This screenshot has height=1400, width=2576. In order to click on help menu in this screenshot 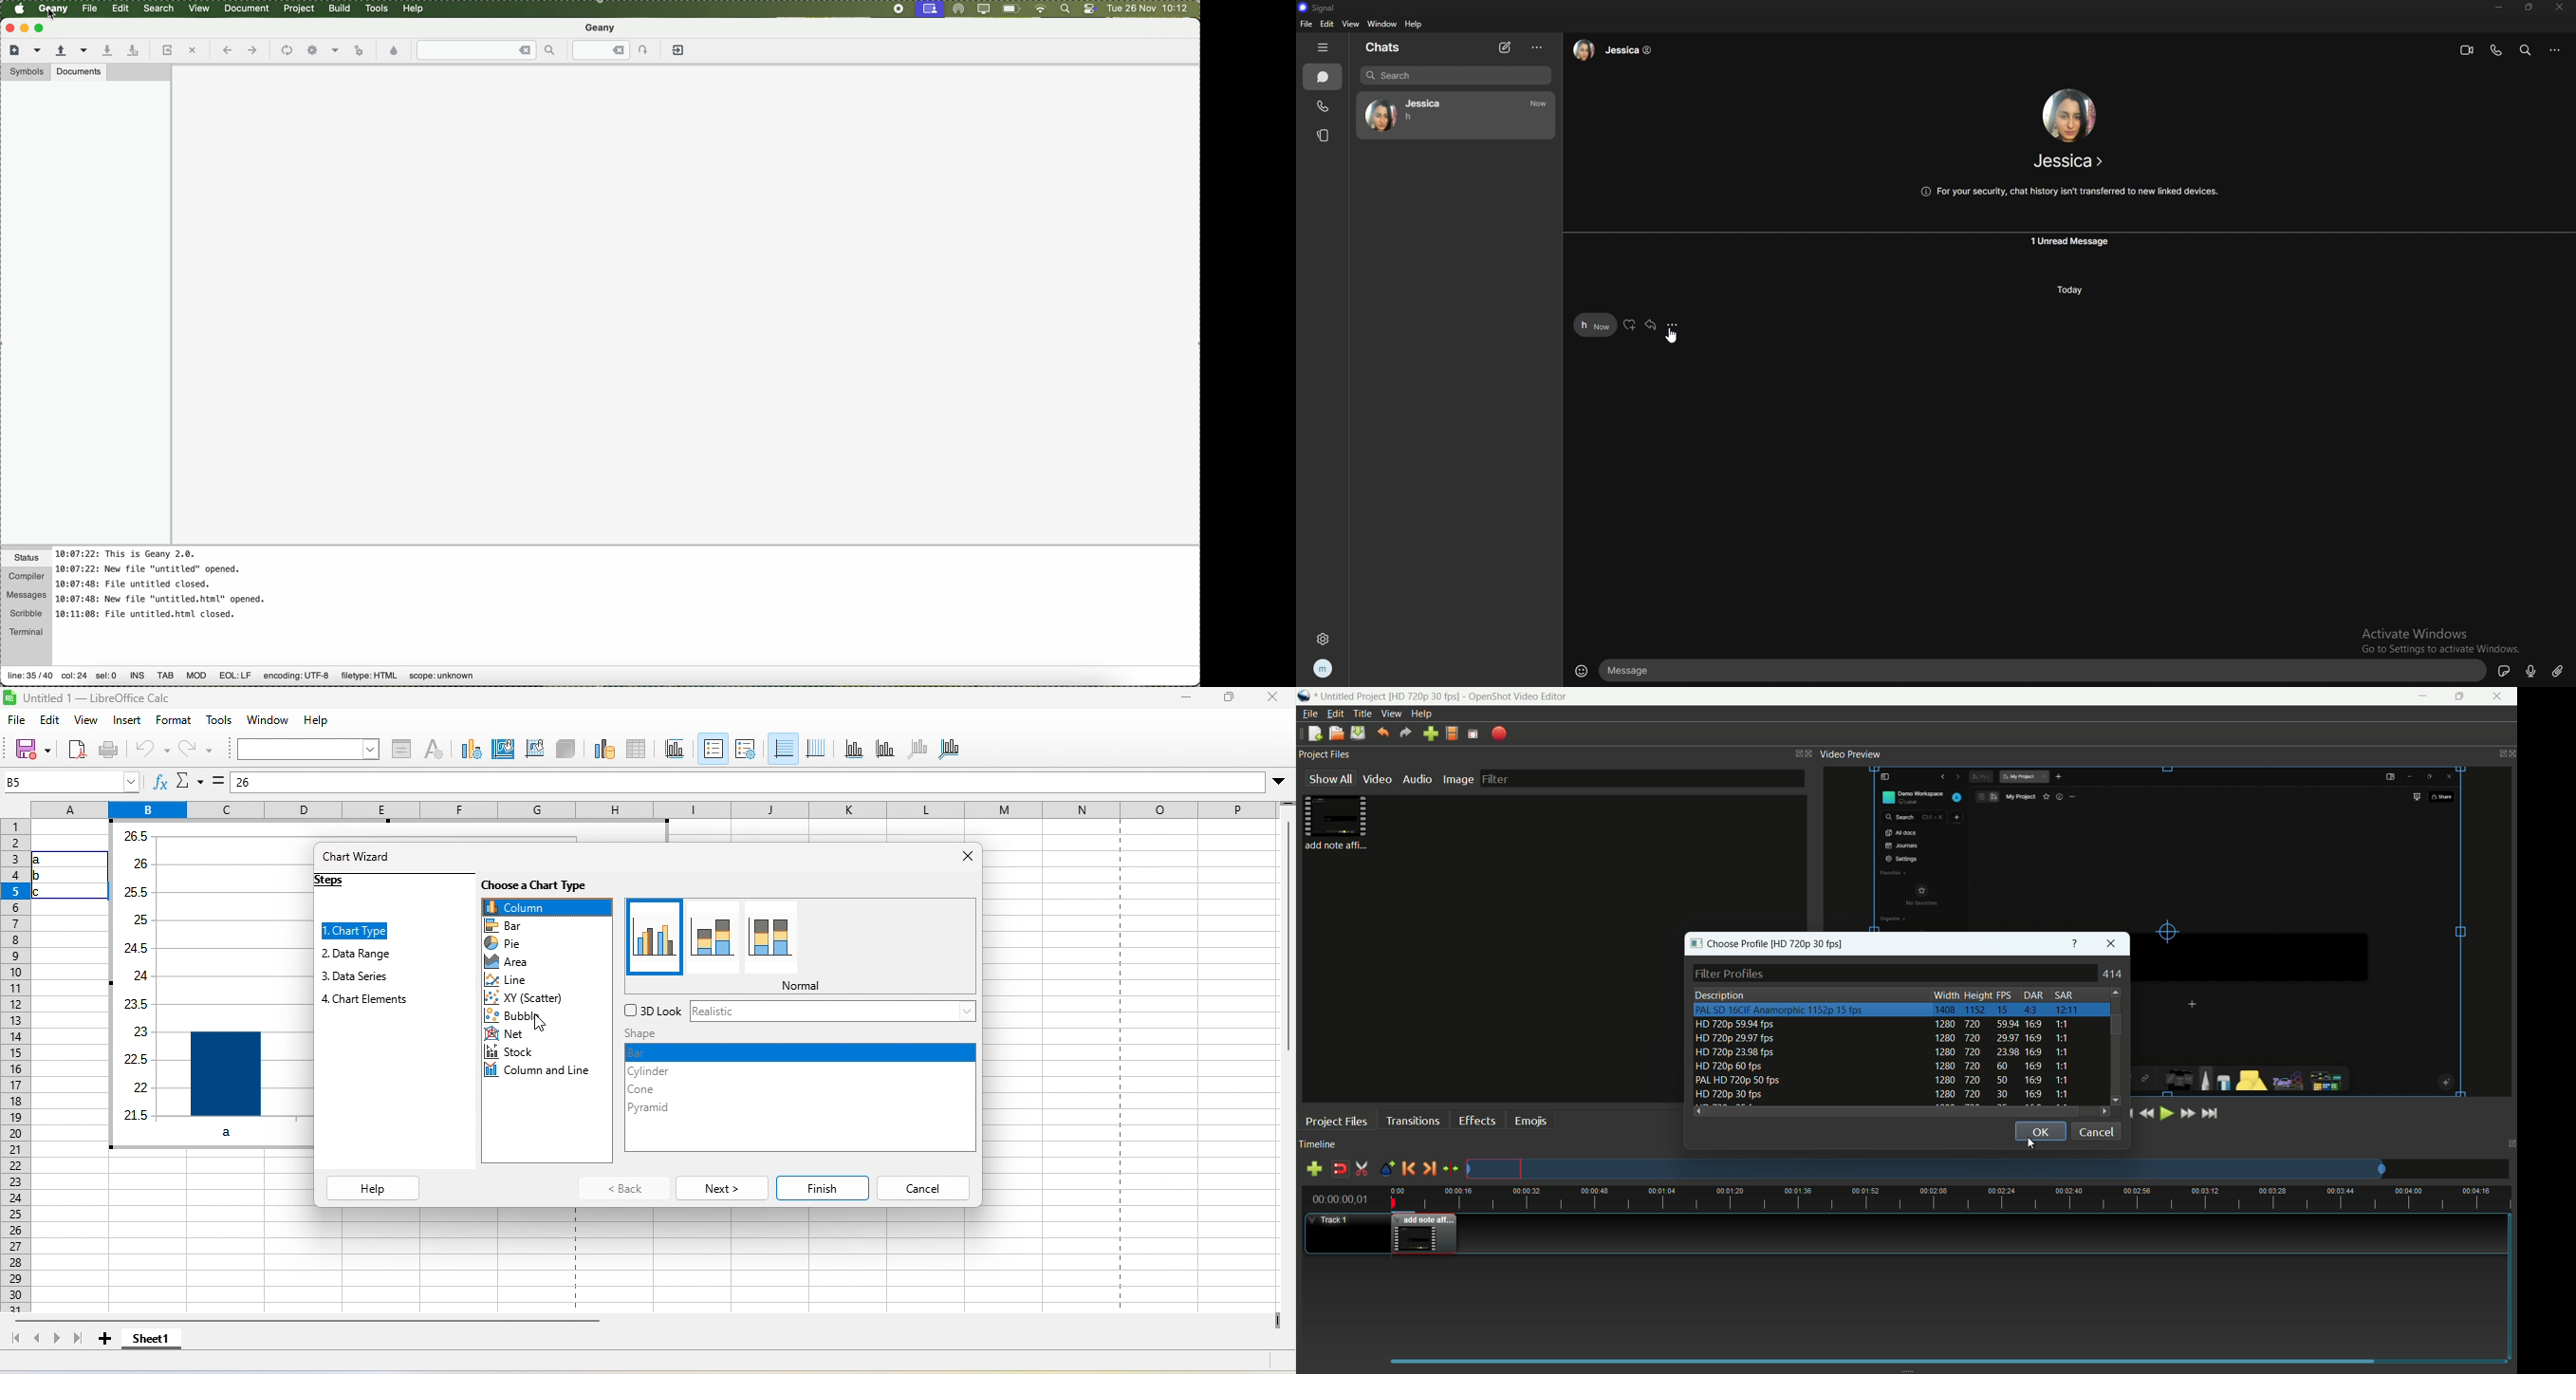, I will do `click(1421, 714)`.